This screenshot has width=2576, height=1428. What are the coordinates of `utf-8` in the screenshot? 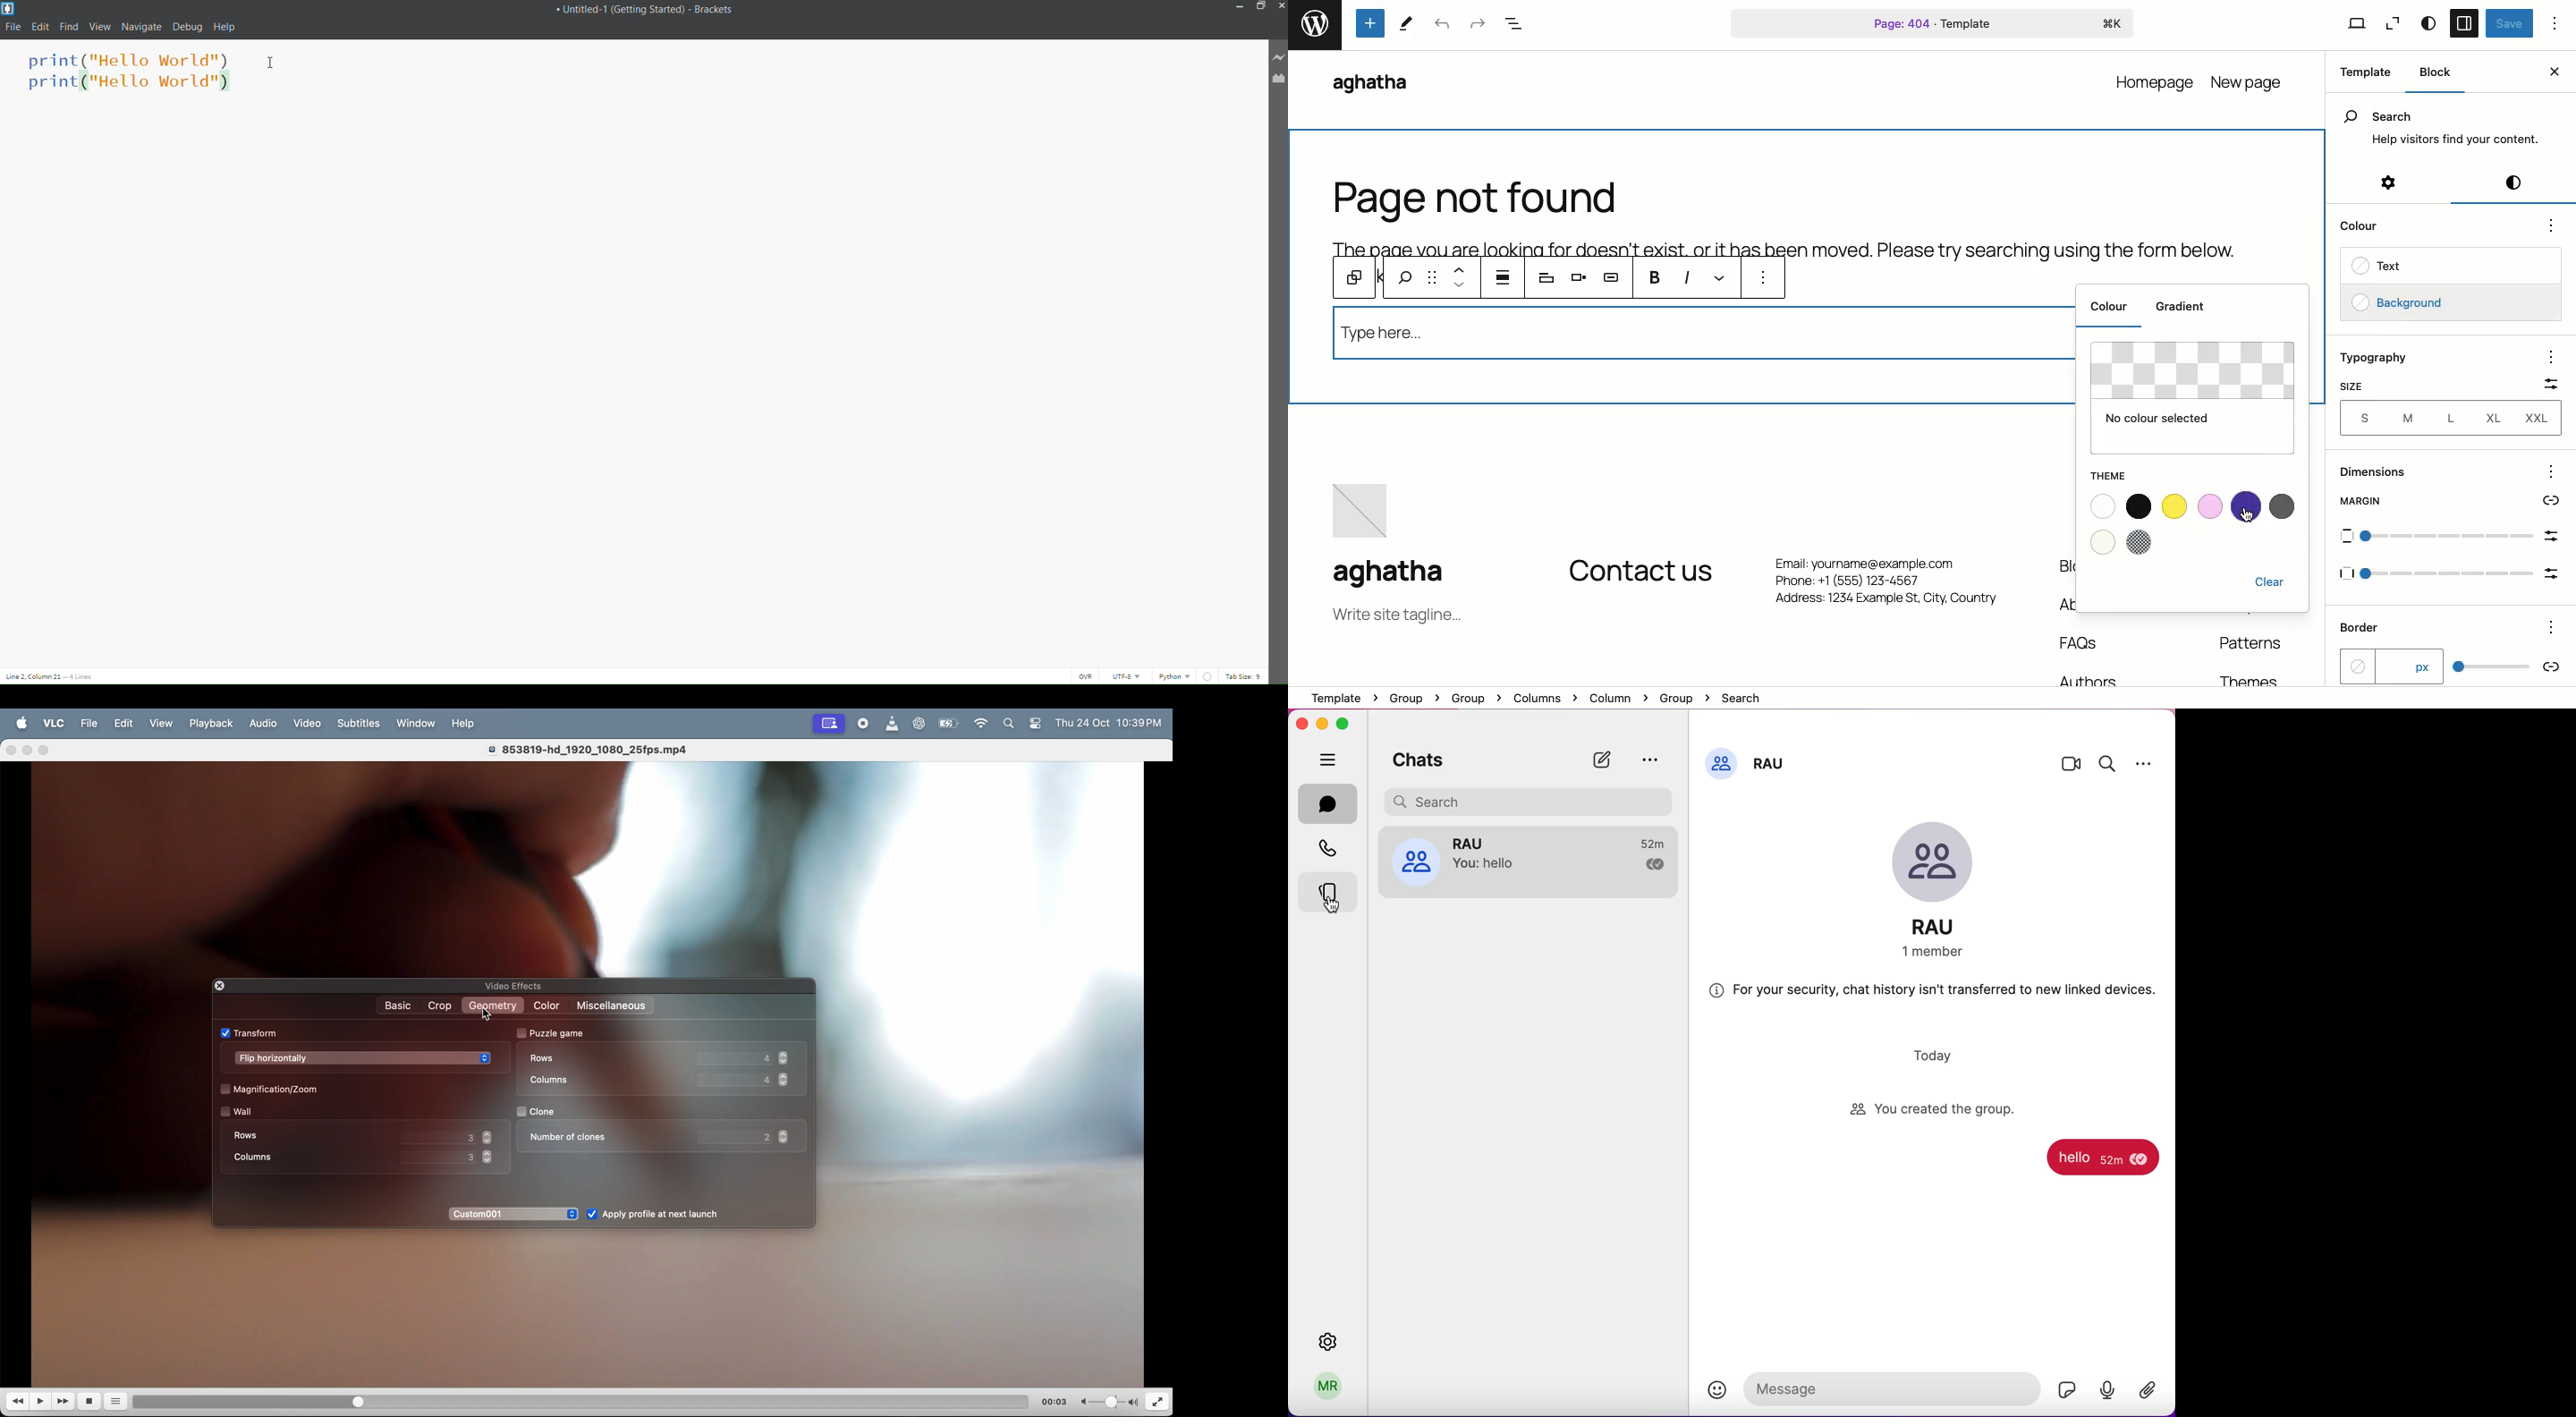 It's located at (1124, 676).